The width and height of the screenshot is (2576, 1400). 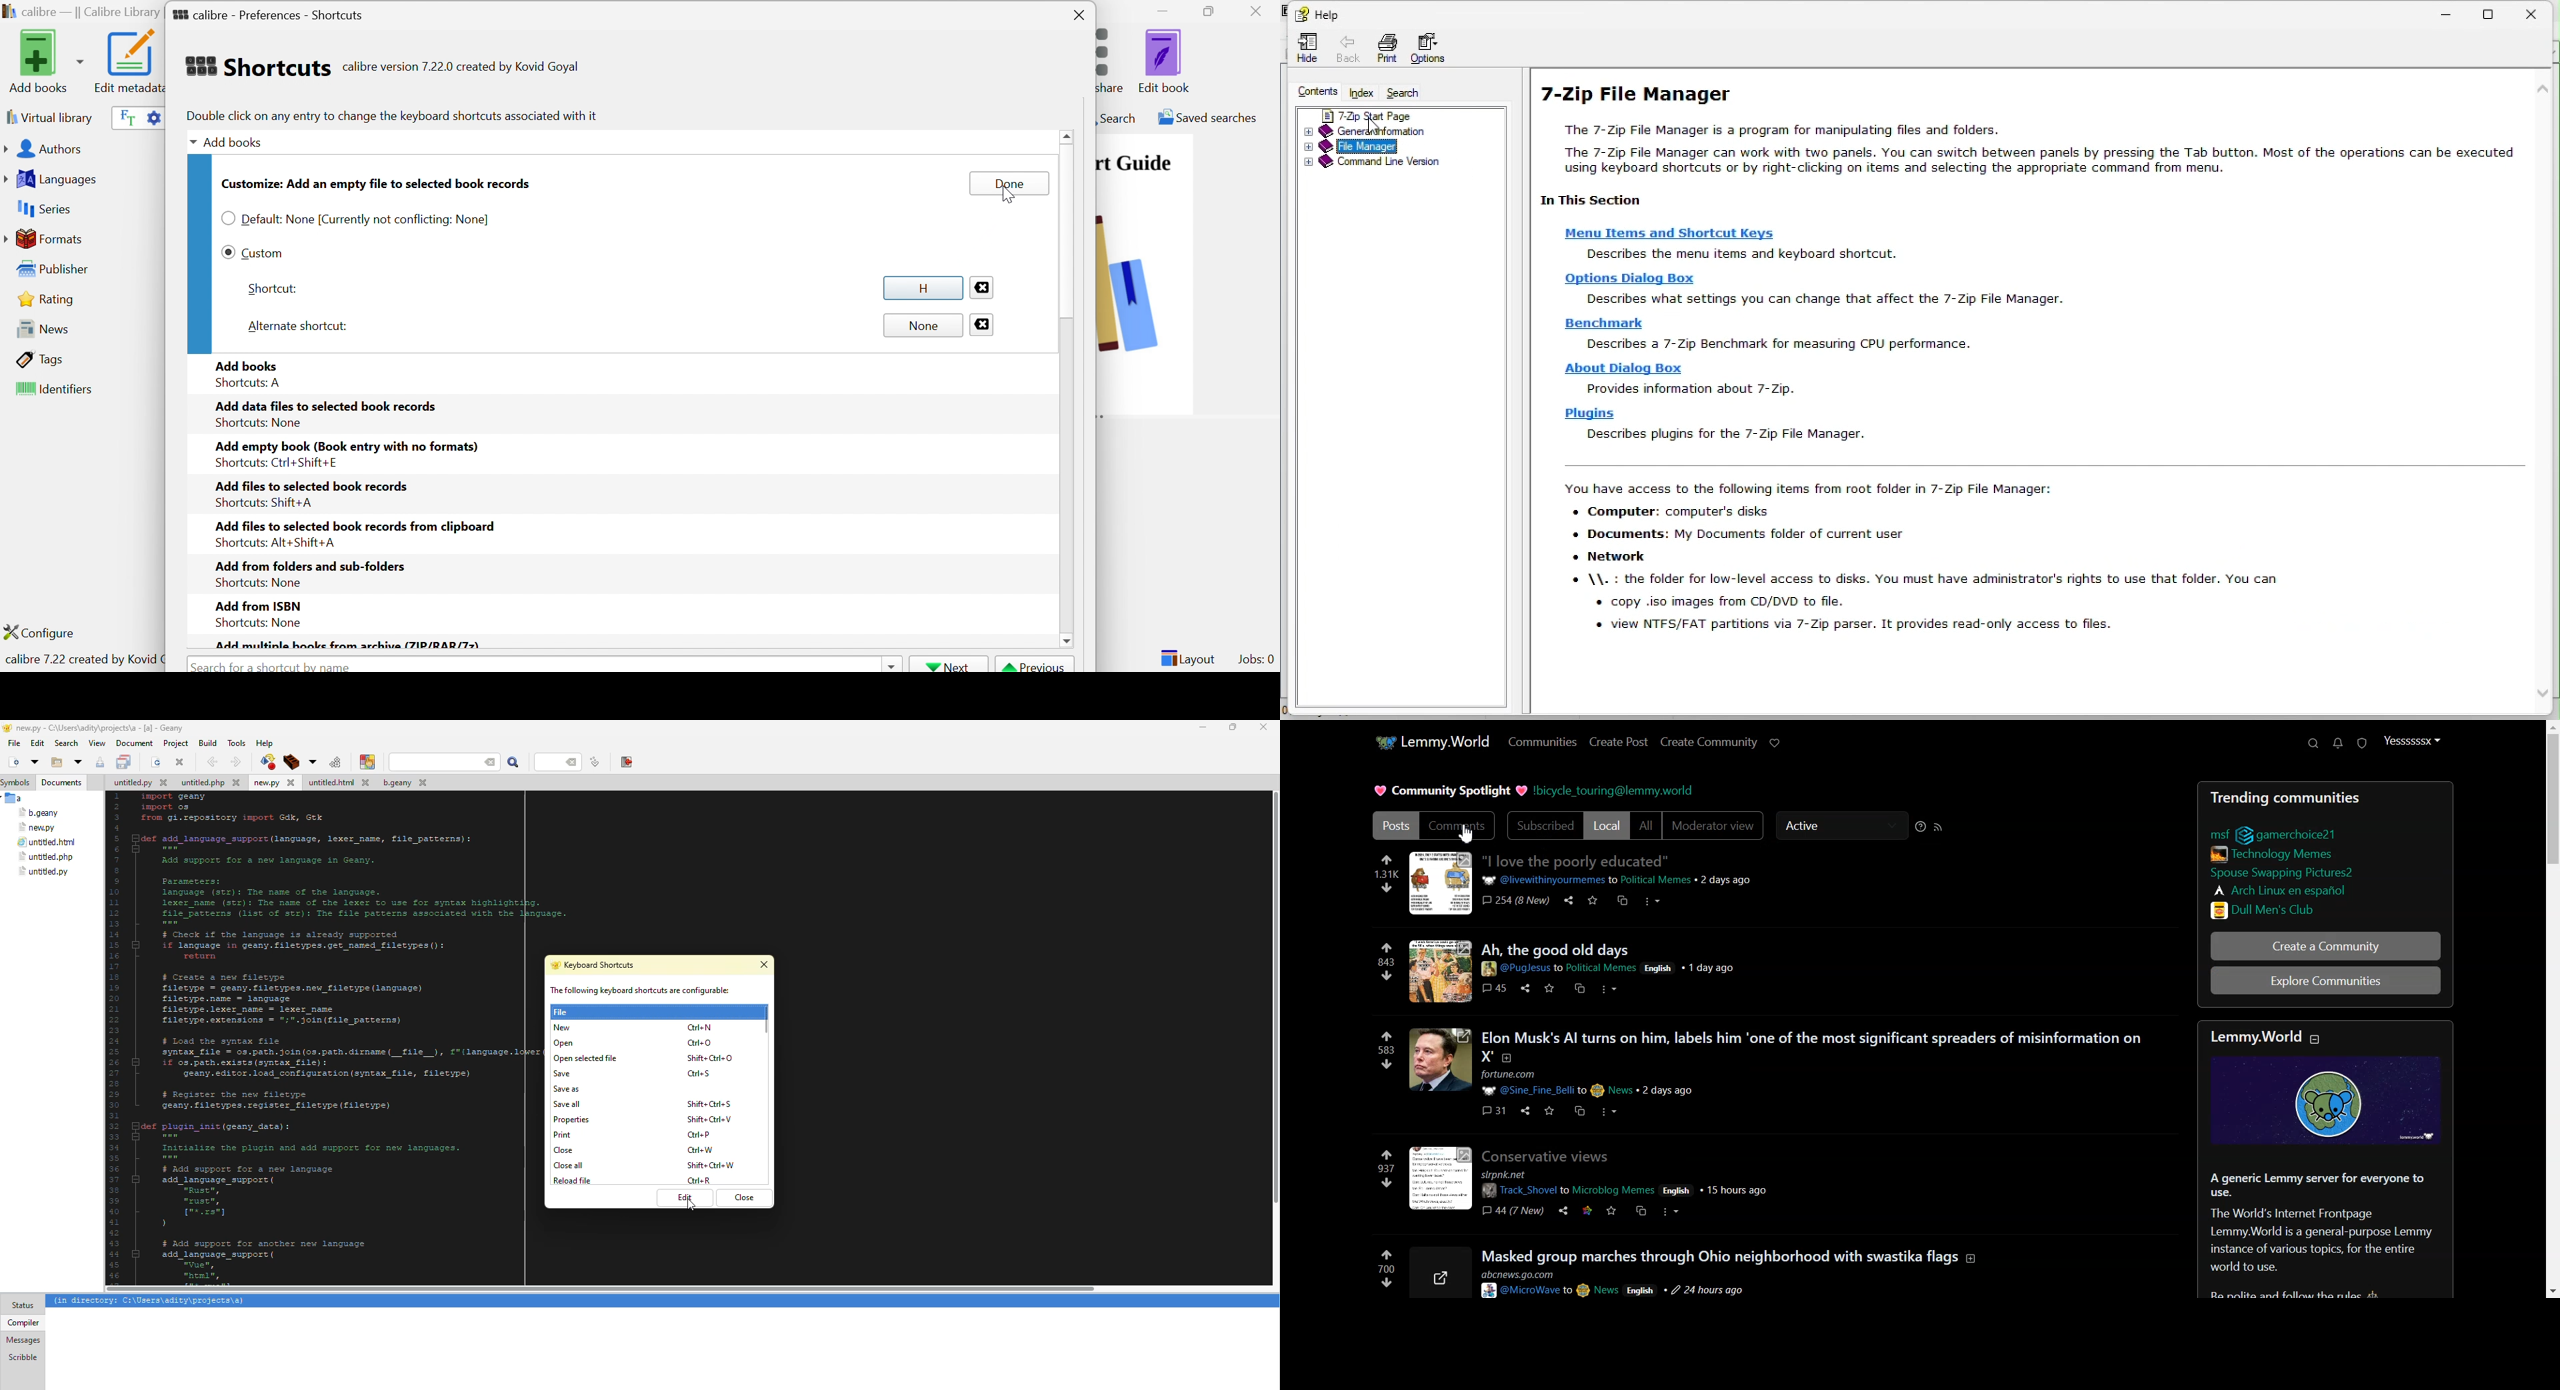 What do you see at coordinates (309, 565) in the screenshot?
I see `Add from folders and sub-folders` at bounding box center [309, 565].